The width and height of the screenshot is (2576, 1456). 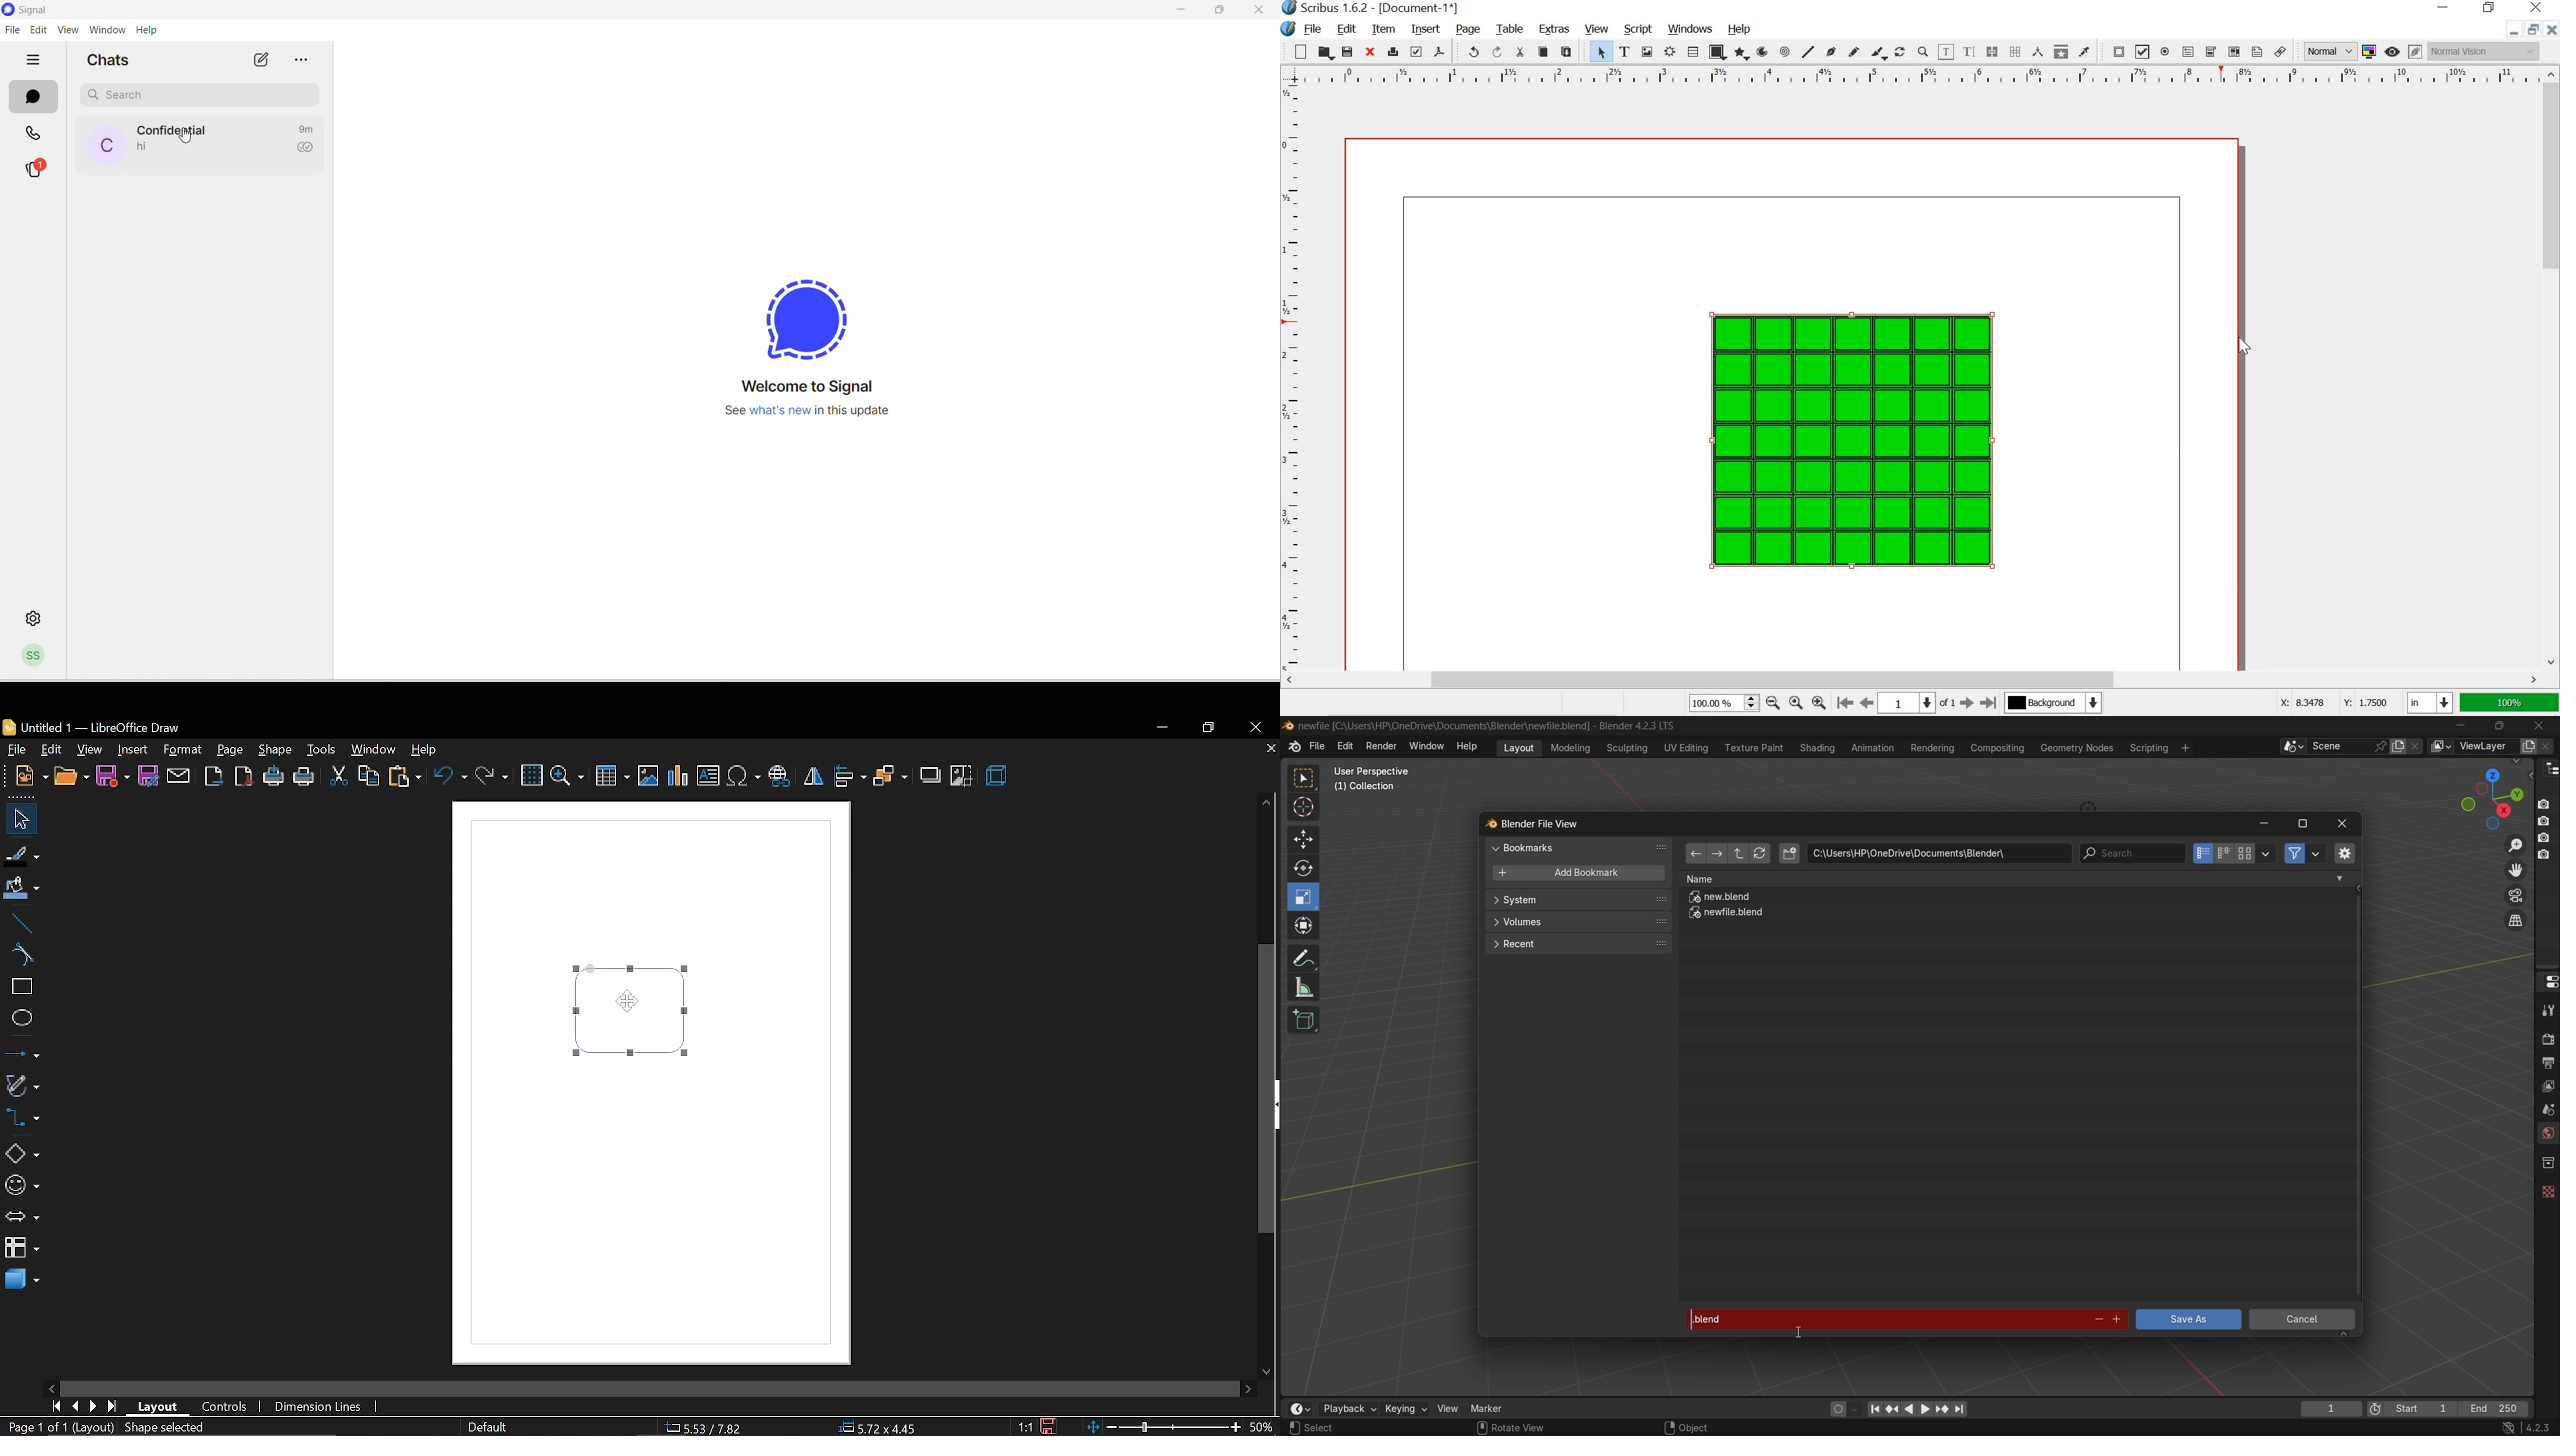 What do you see at coordinates (147, 30) in the screenshot?
I see `help` at bounding box center [147, 30].